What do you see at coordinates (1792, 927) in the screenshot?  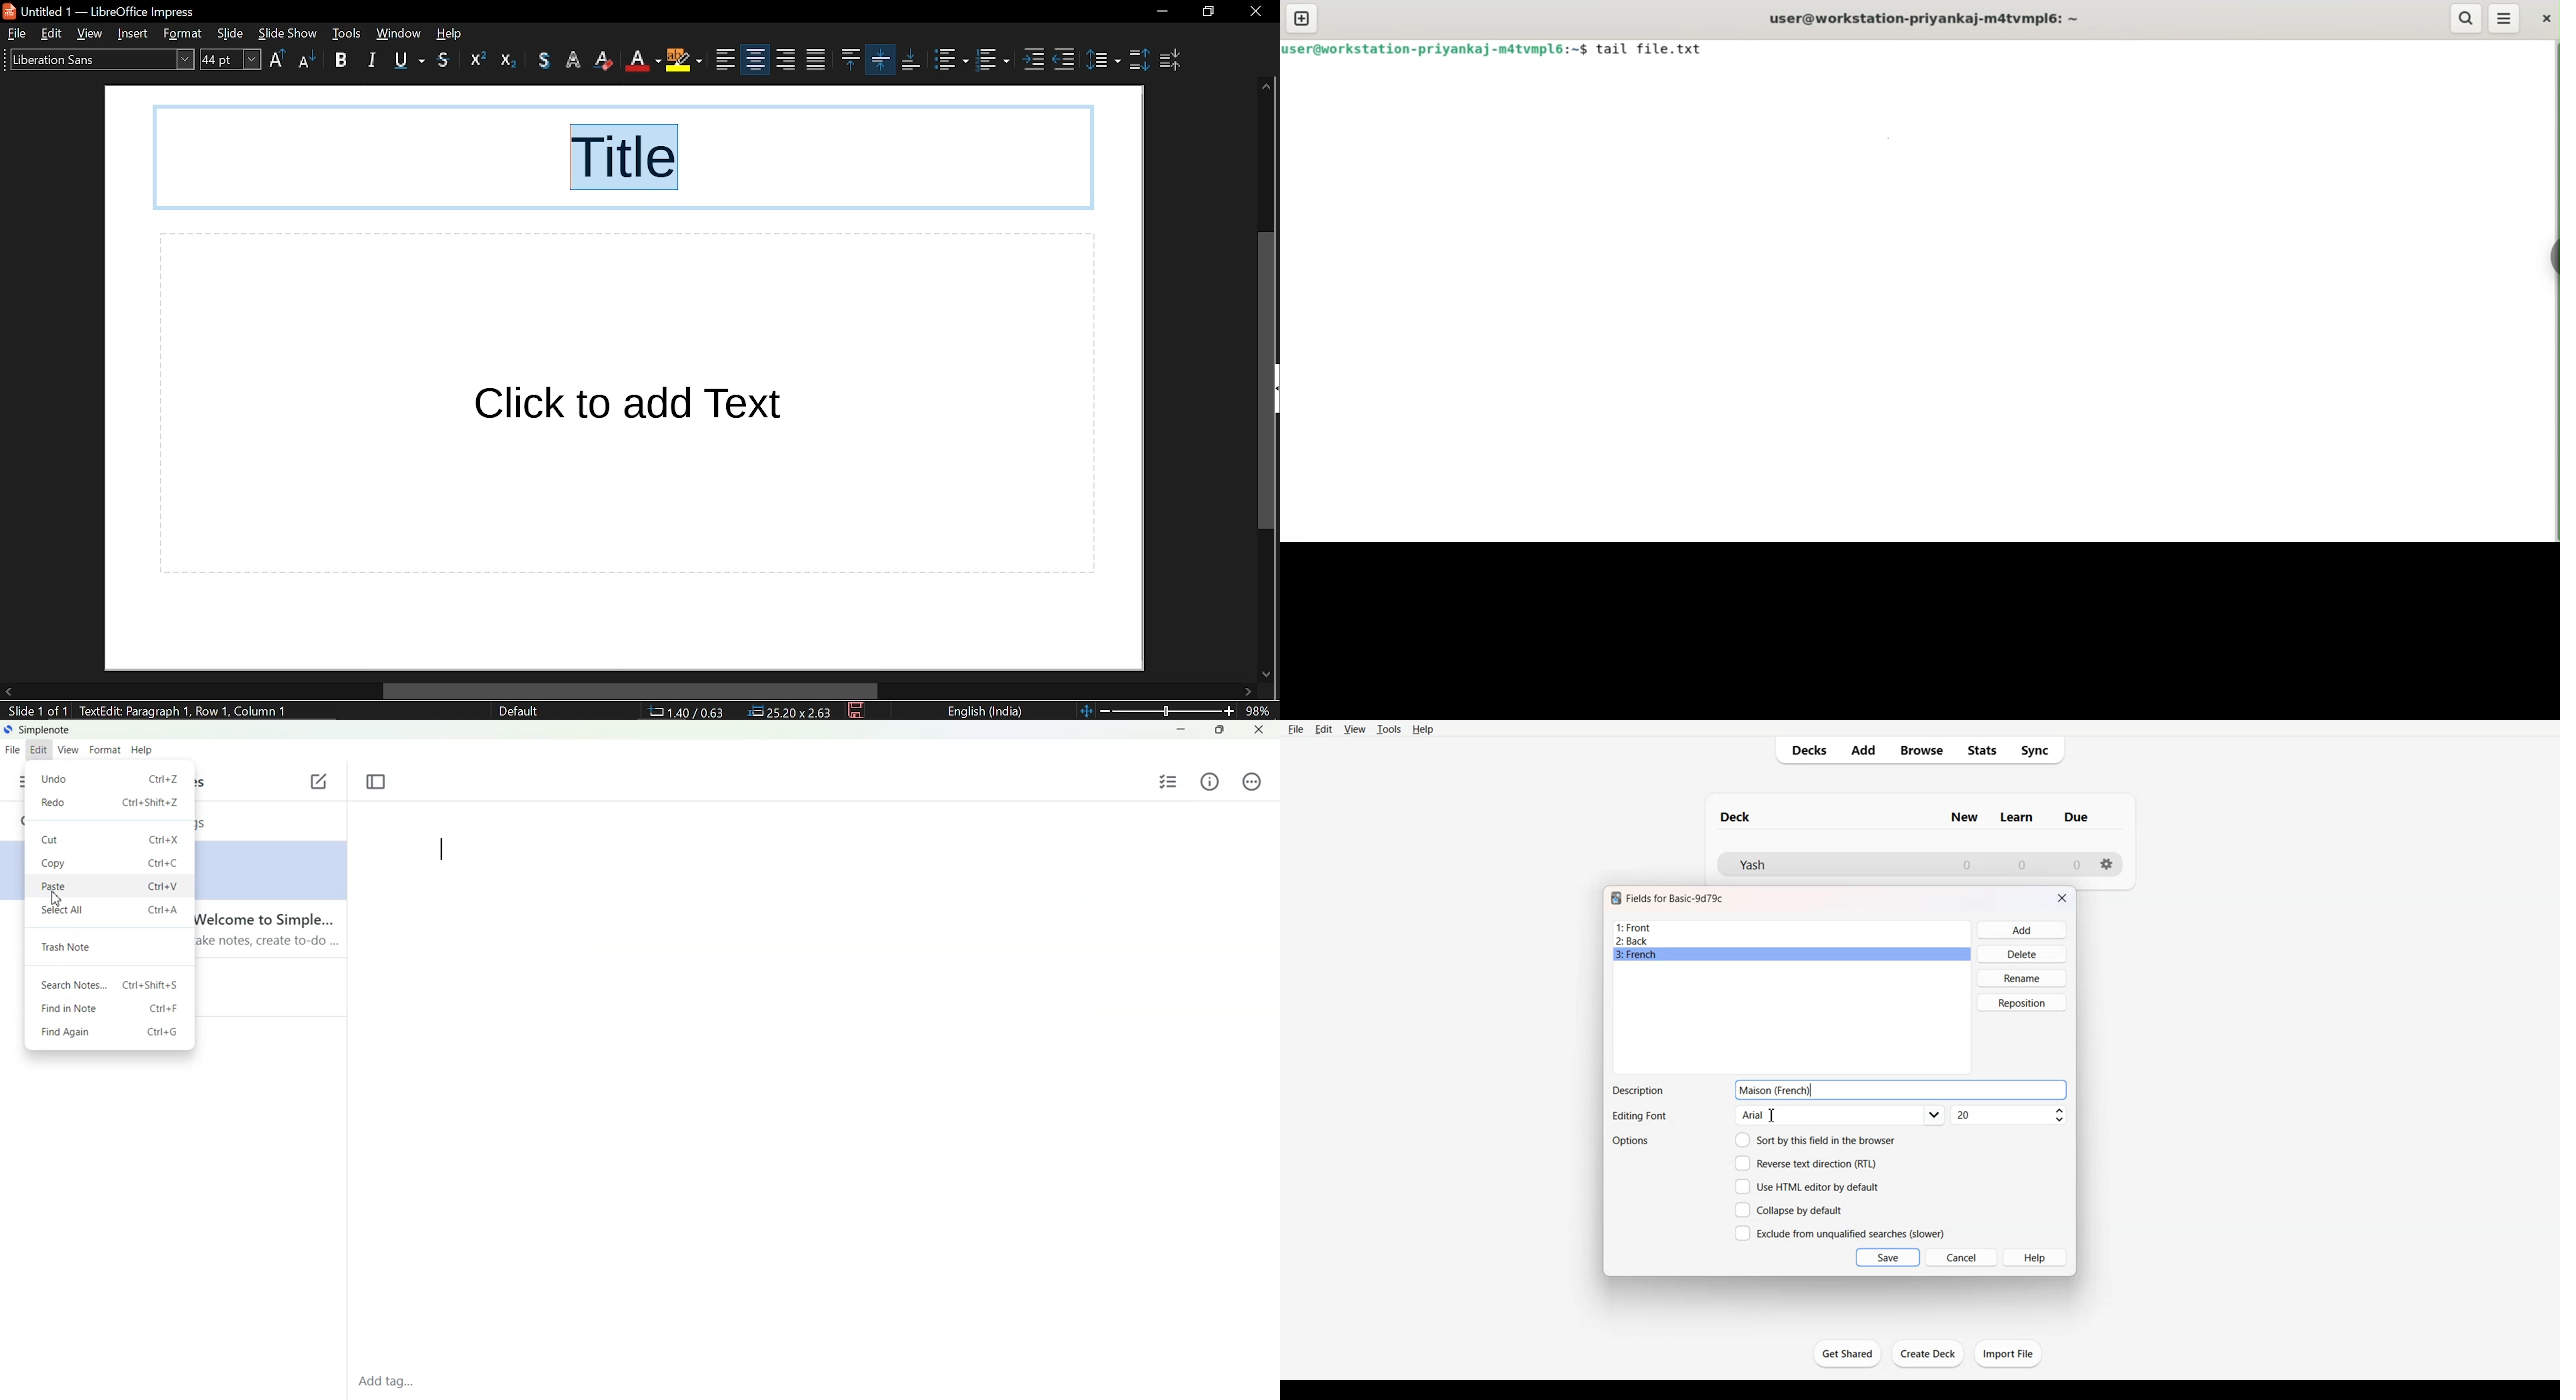 I see `Front` at bounding box center [1792, 927].